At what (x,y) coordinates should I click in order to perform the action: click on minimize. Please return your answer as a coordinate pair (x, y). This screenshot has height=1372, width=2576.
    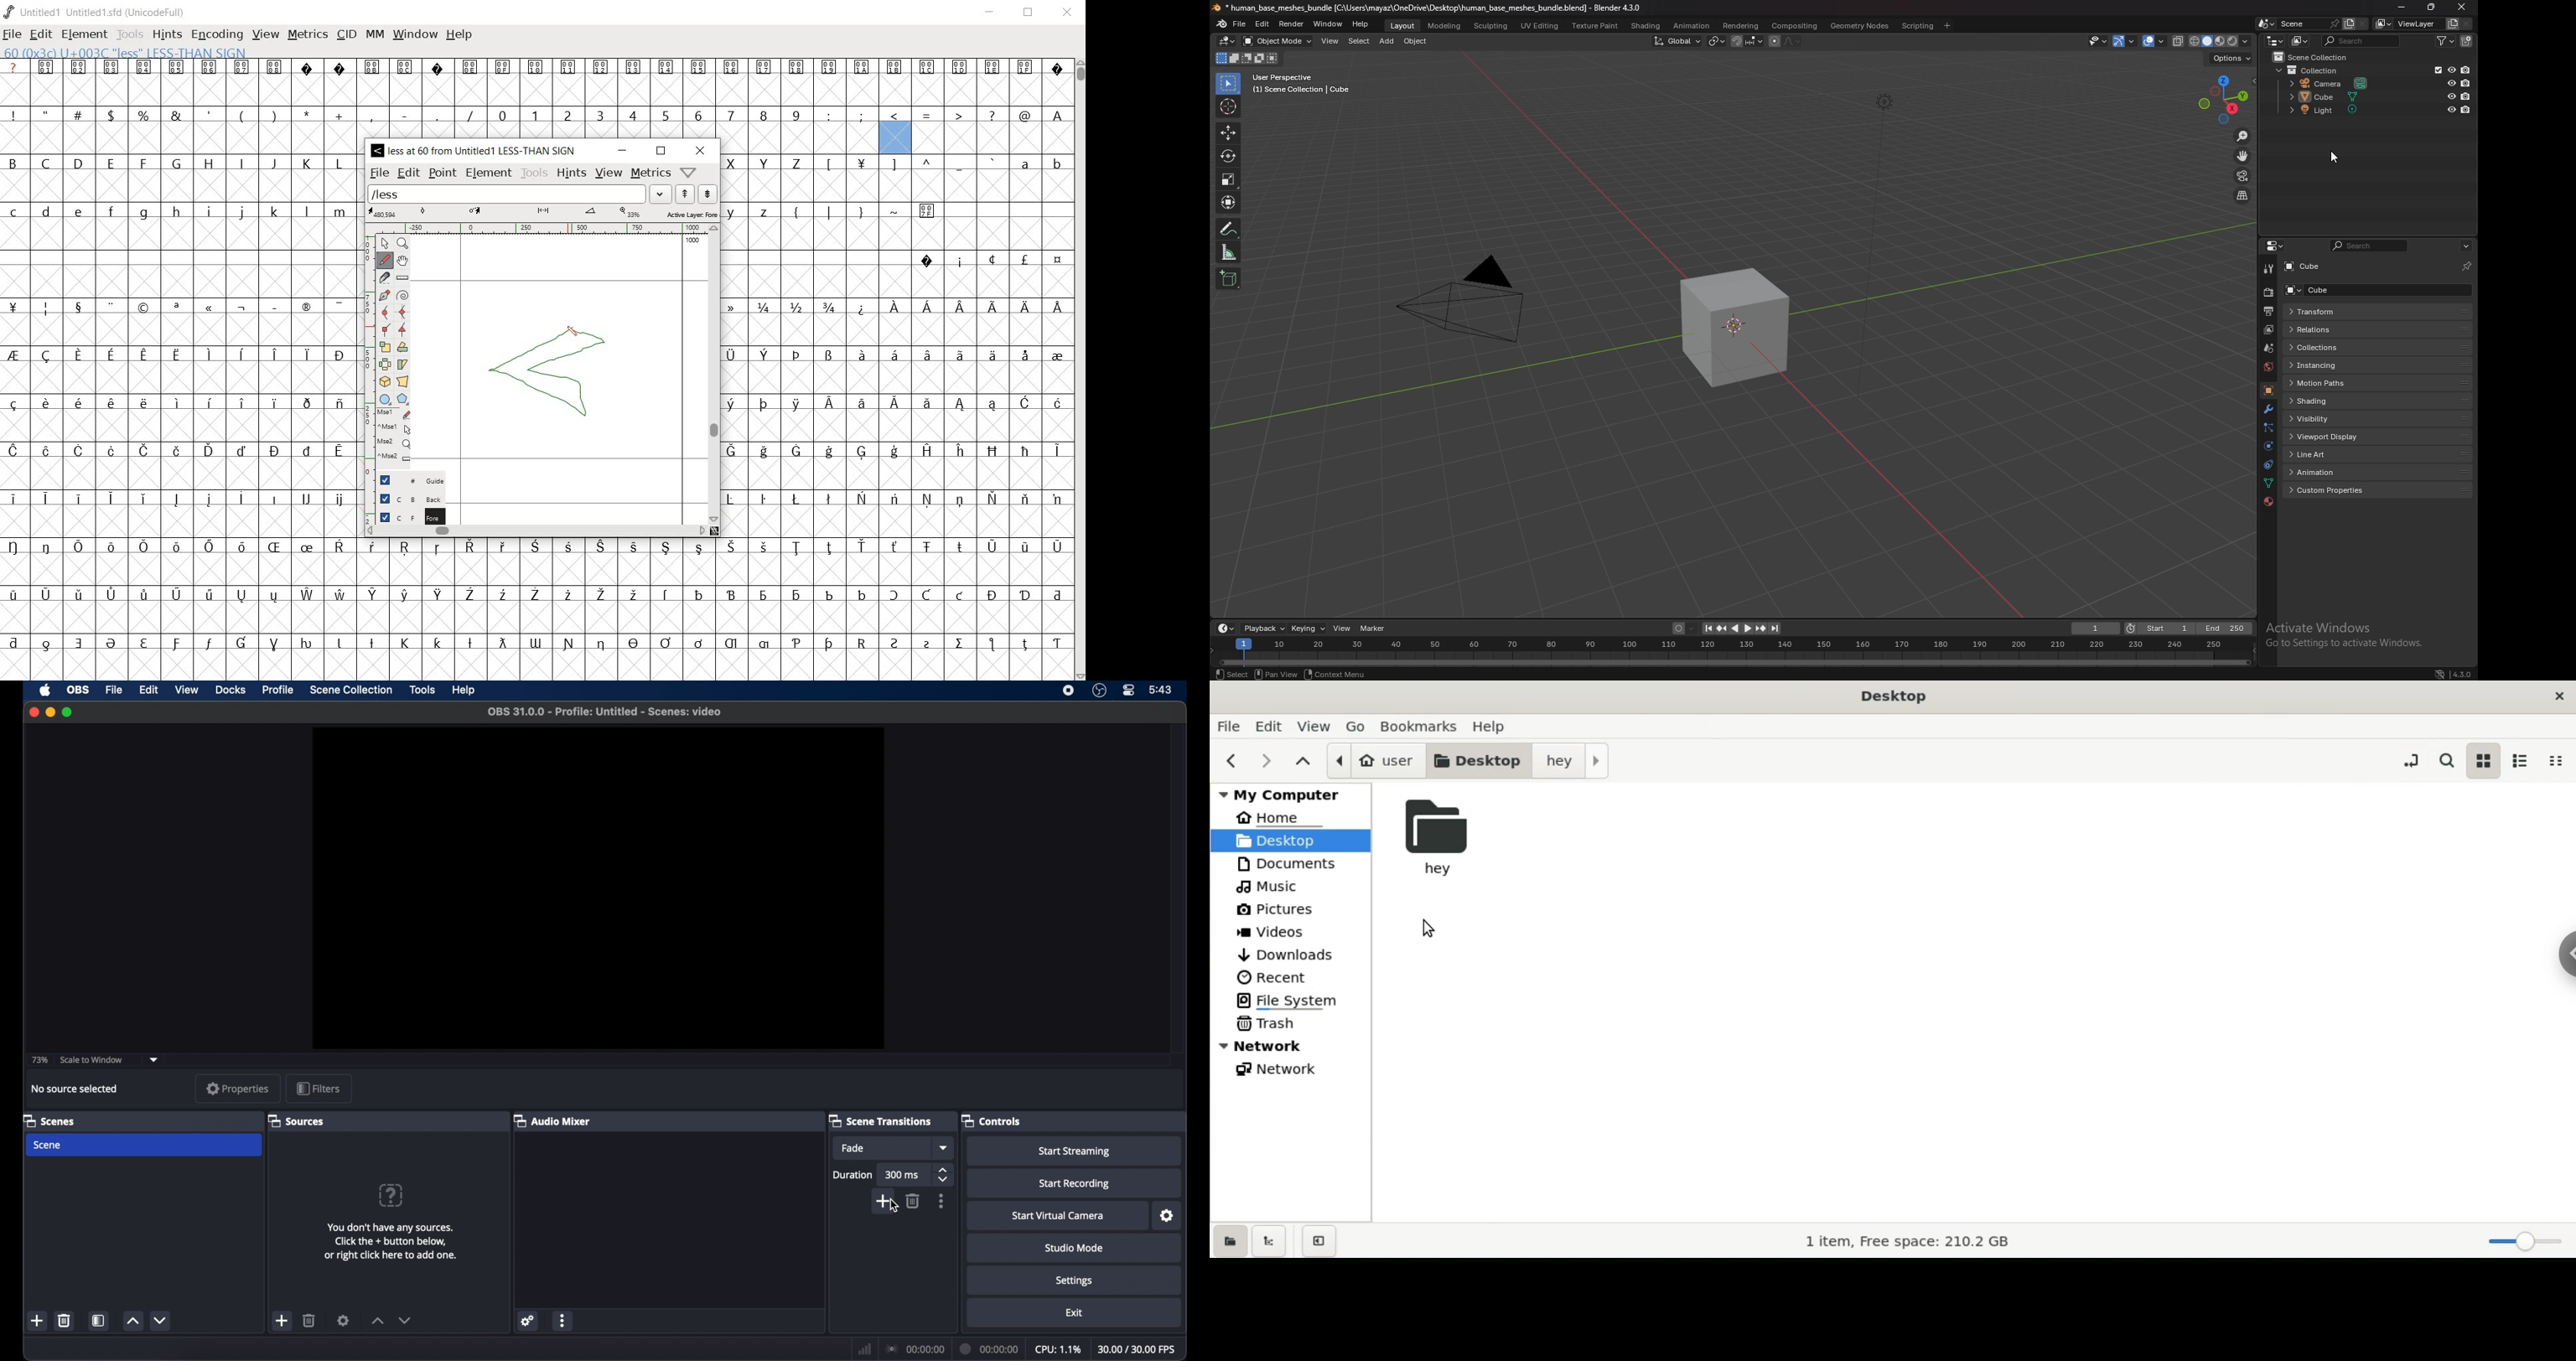
    Looking at the image, I should click on (990, 12).